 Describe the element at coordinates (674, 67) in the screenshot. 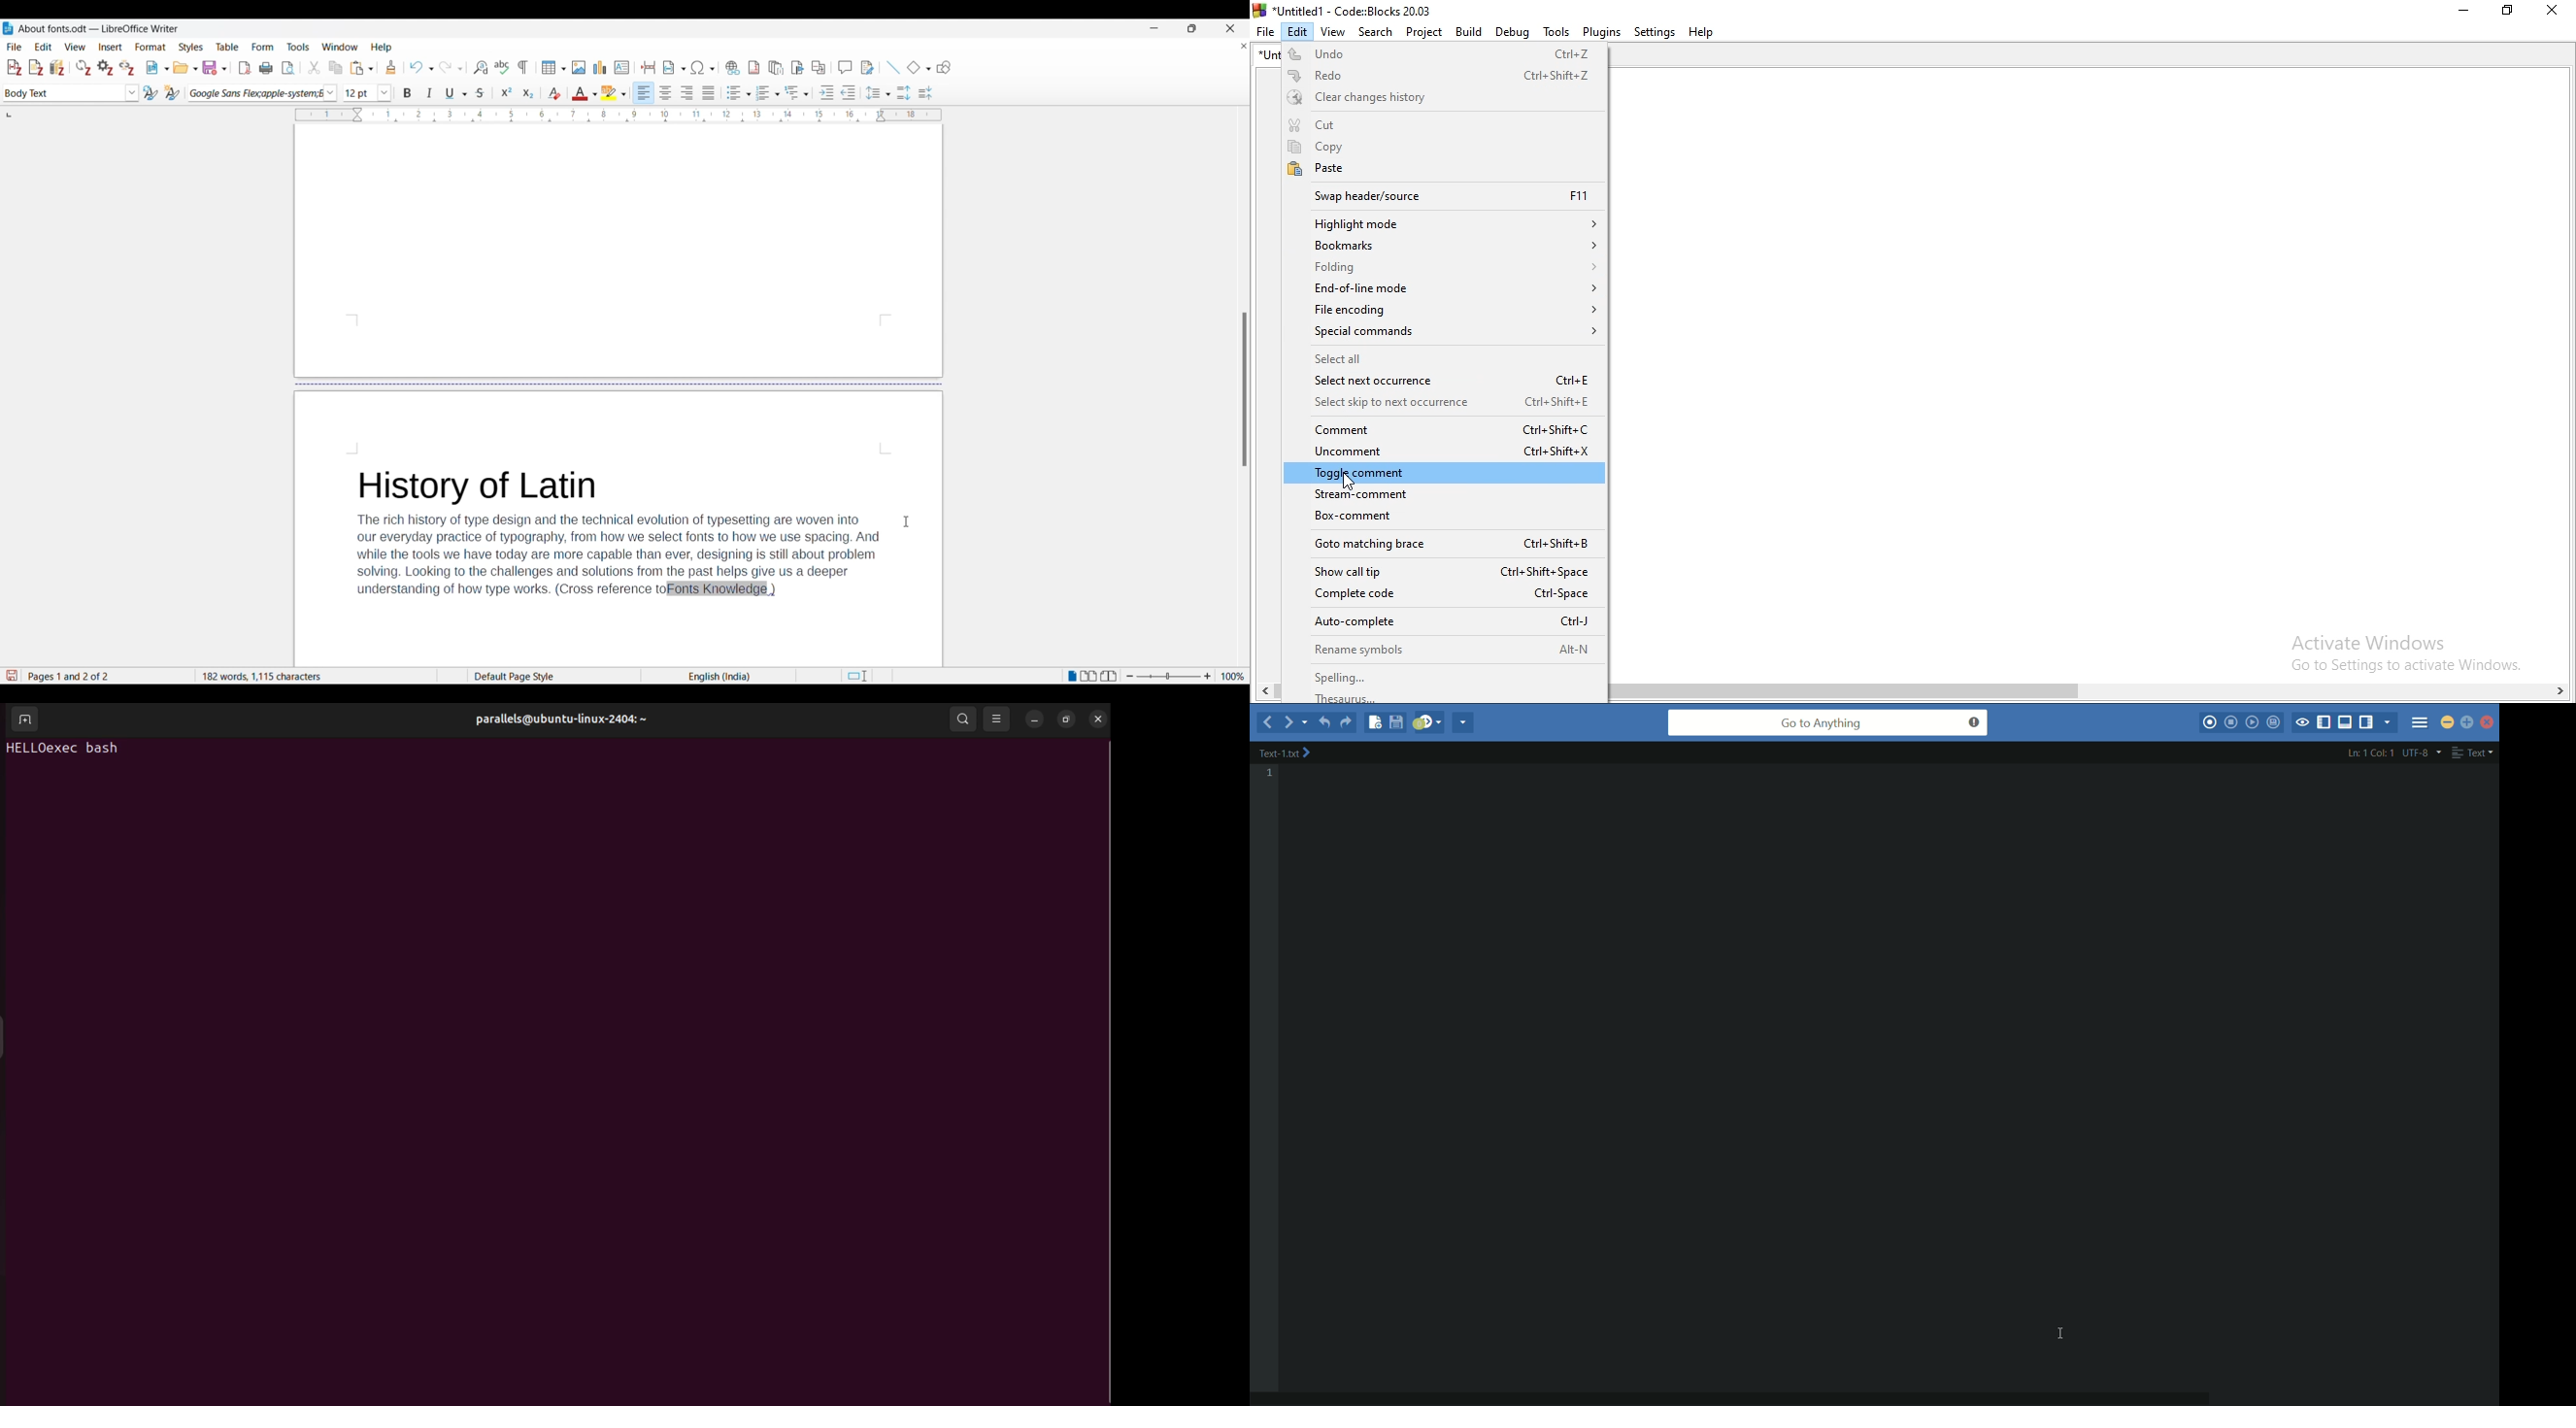

I see `Insert field options` at that location.